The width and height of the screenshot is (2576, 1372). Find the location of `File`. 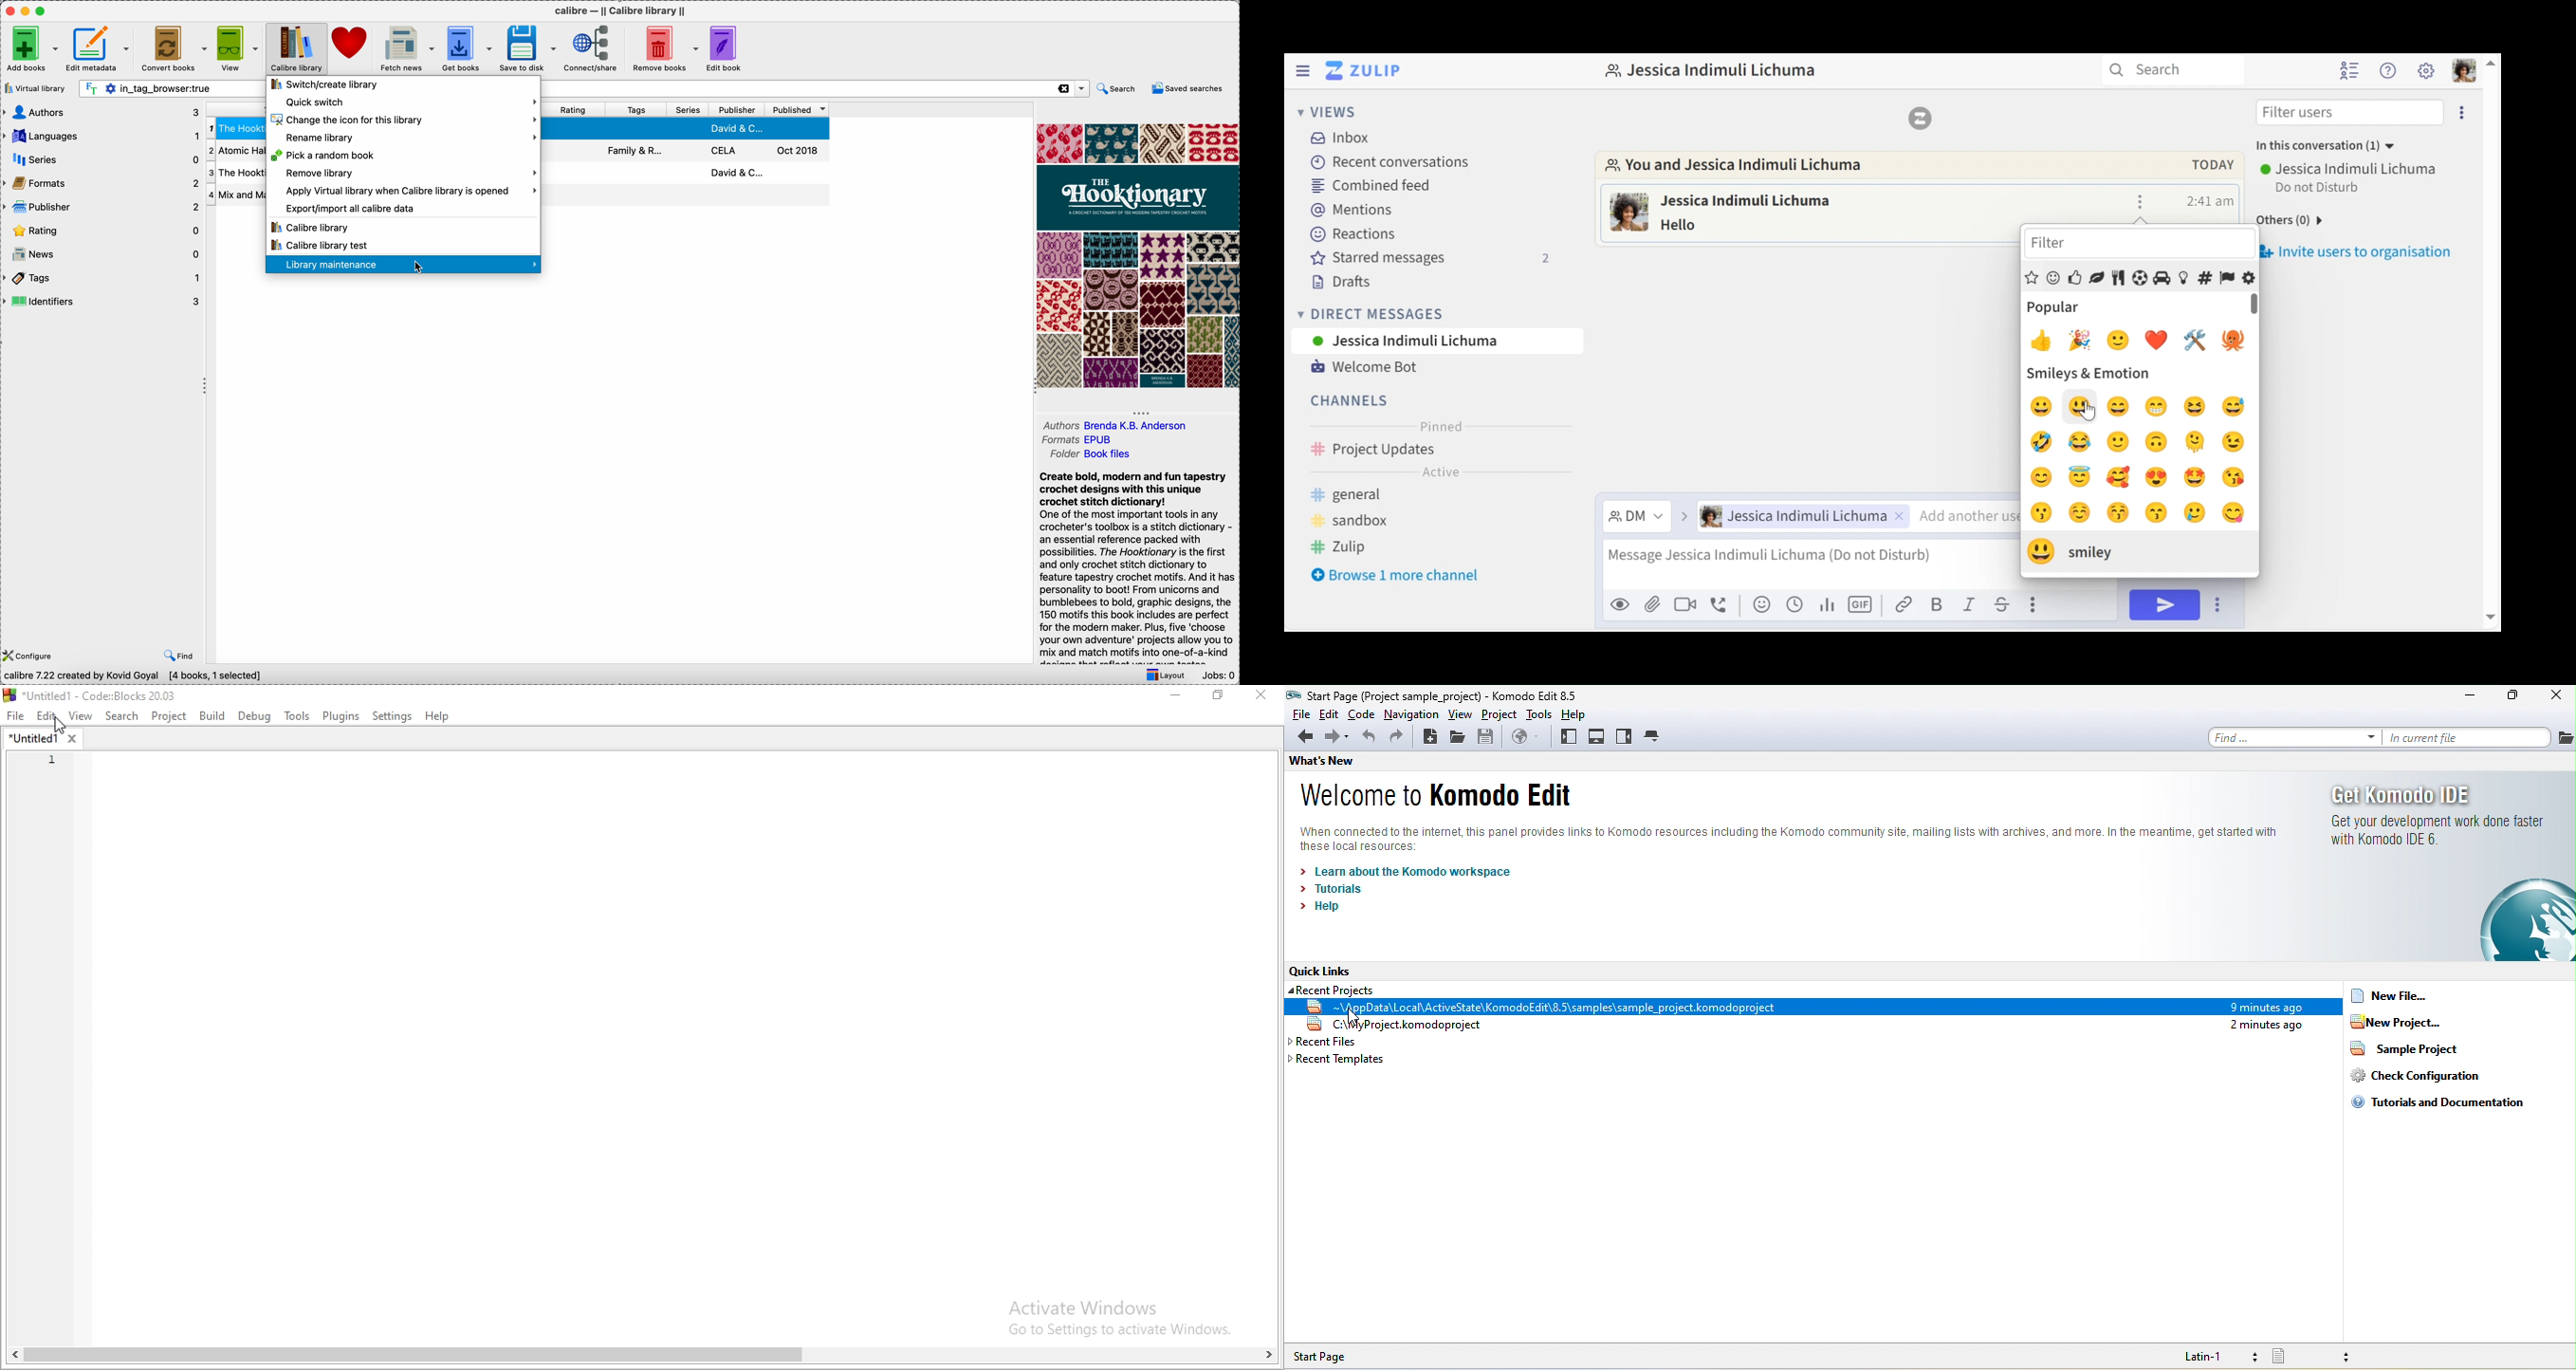

File is located at coordinates (14, 715).